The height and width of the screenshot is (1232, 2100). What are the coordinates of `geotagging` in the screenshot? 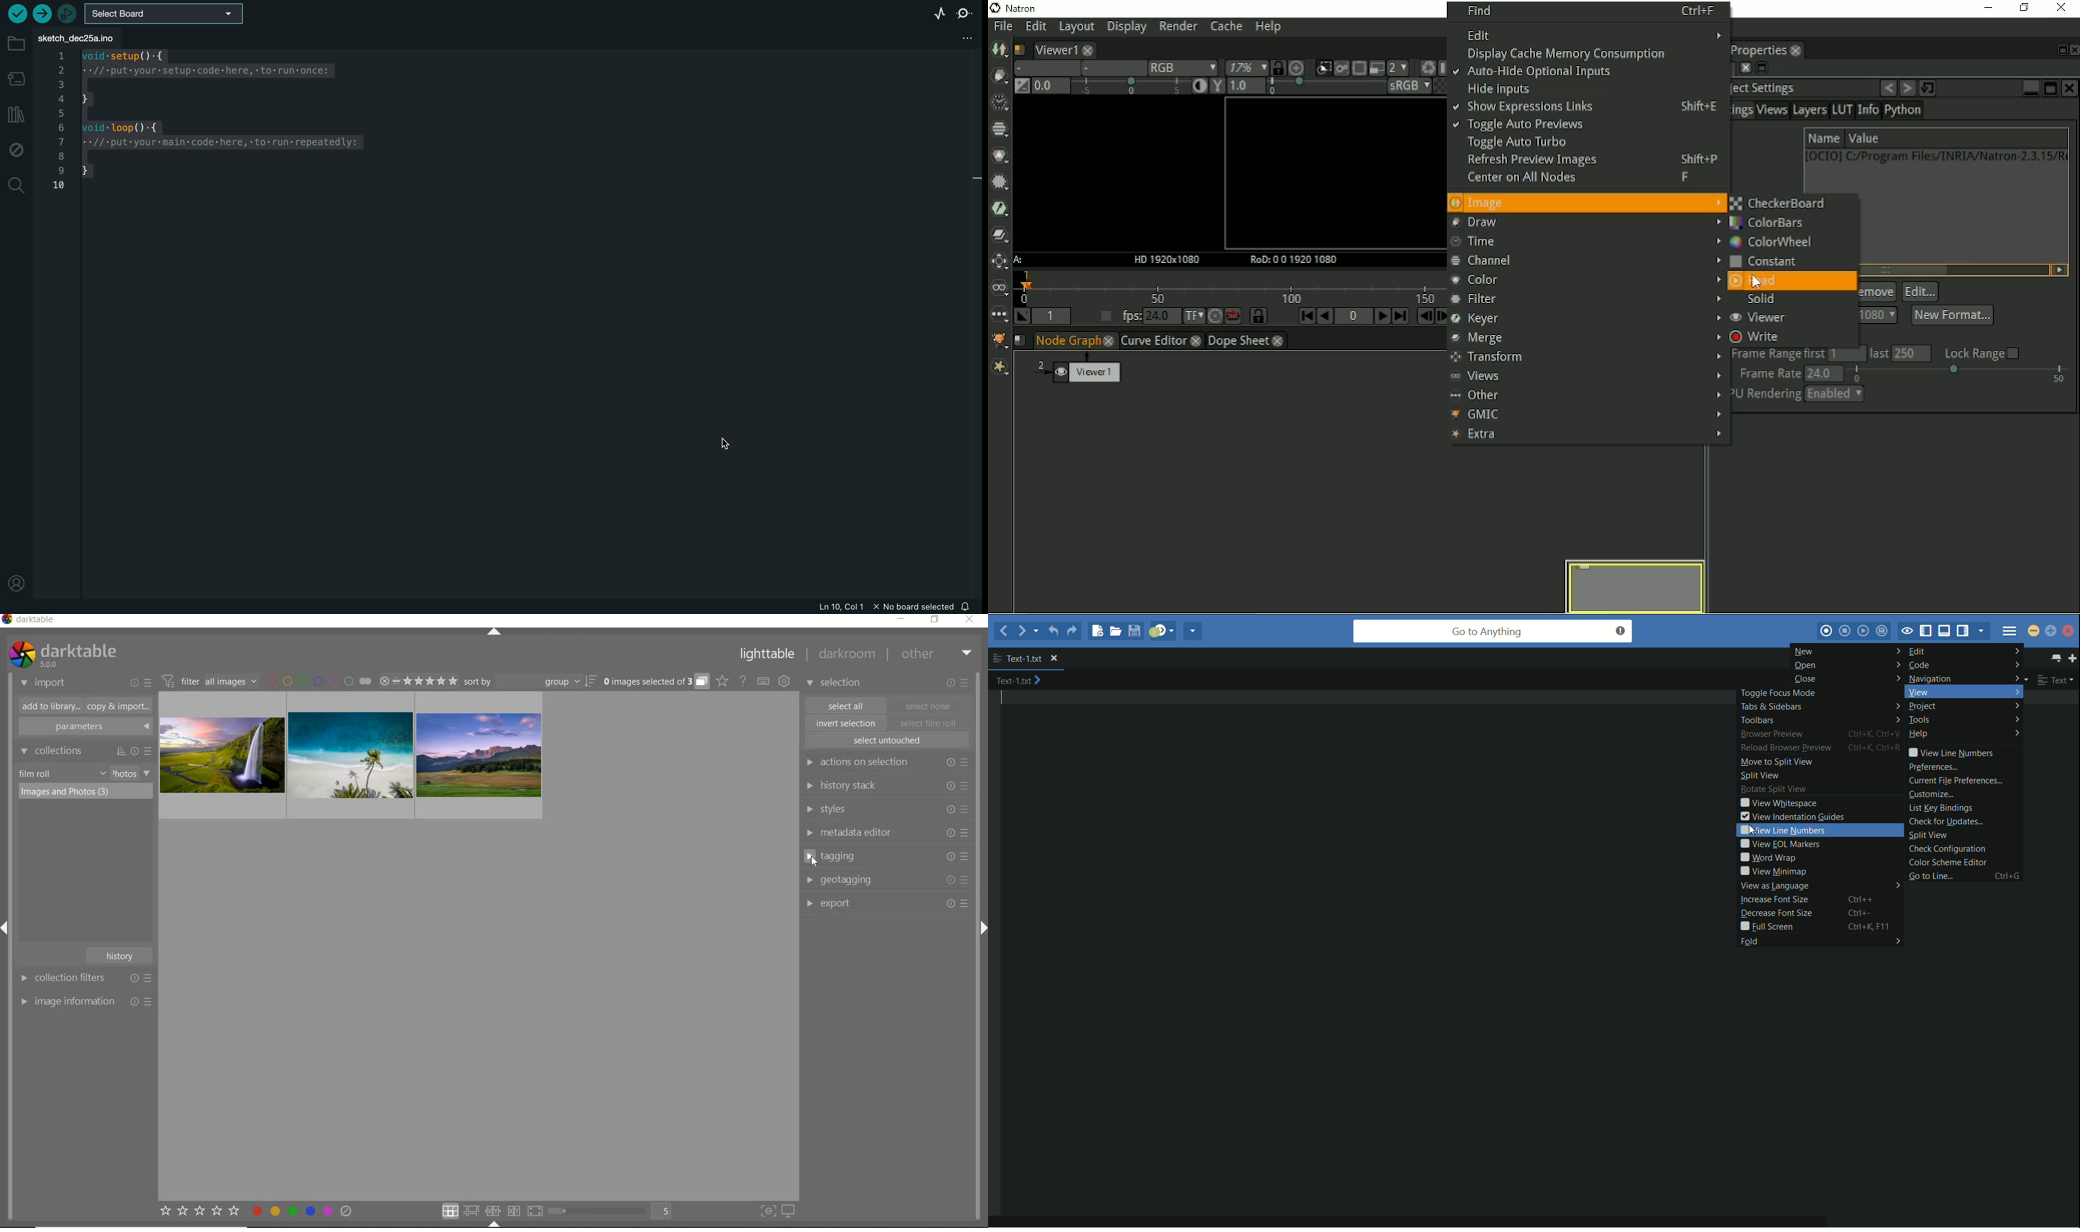 It's located at (887, 879).